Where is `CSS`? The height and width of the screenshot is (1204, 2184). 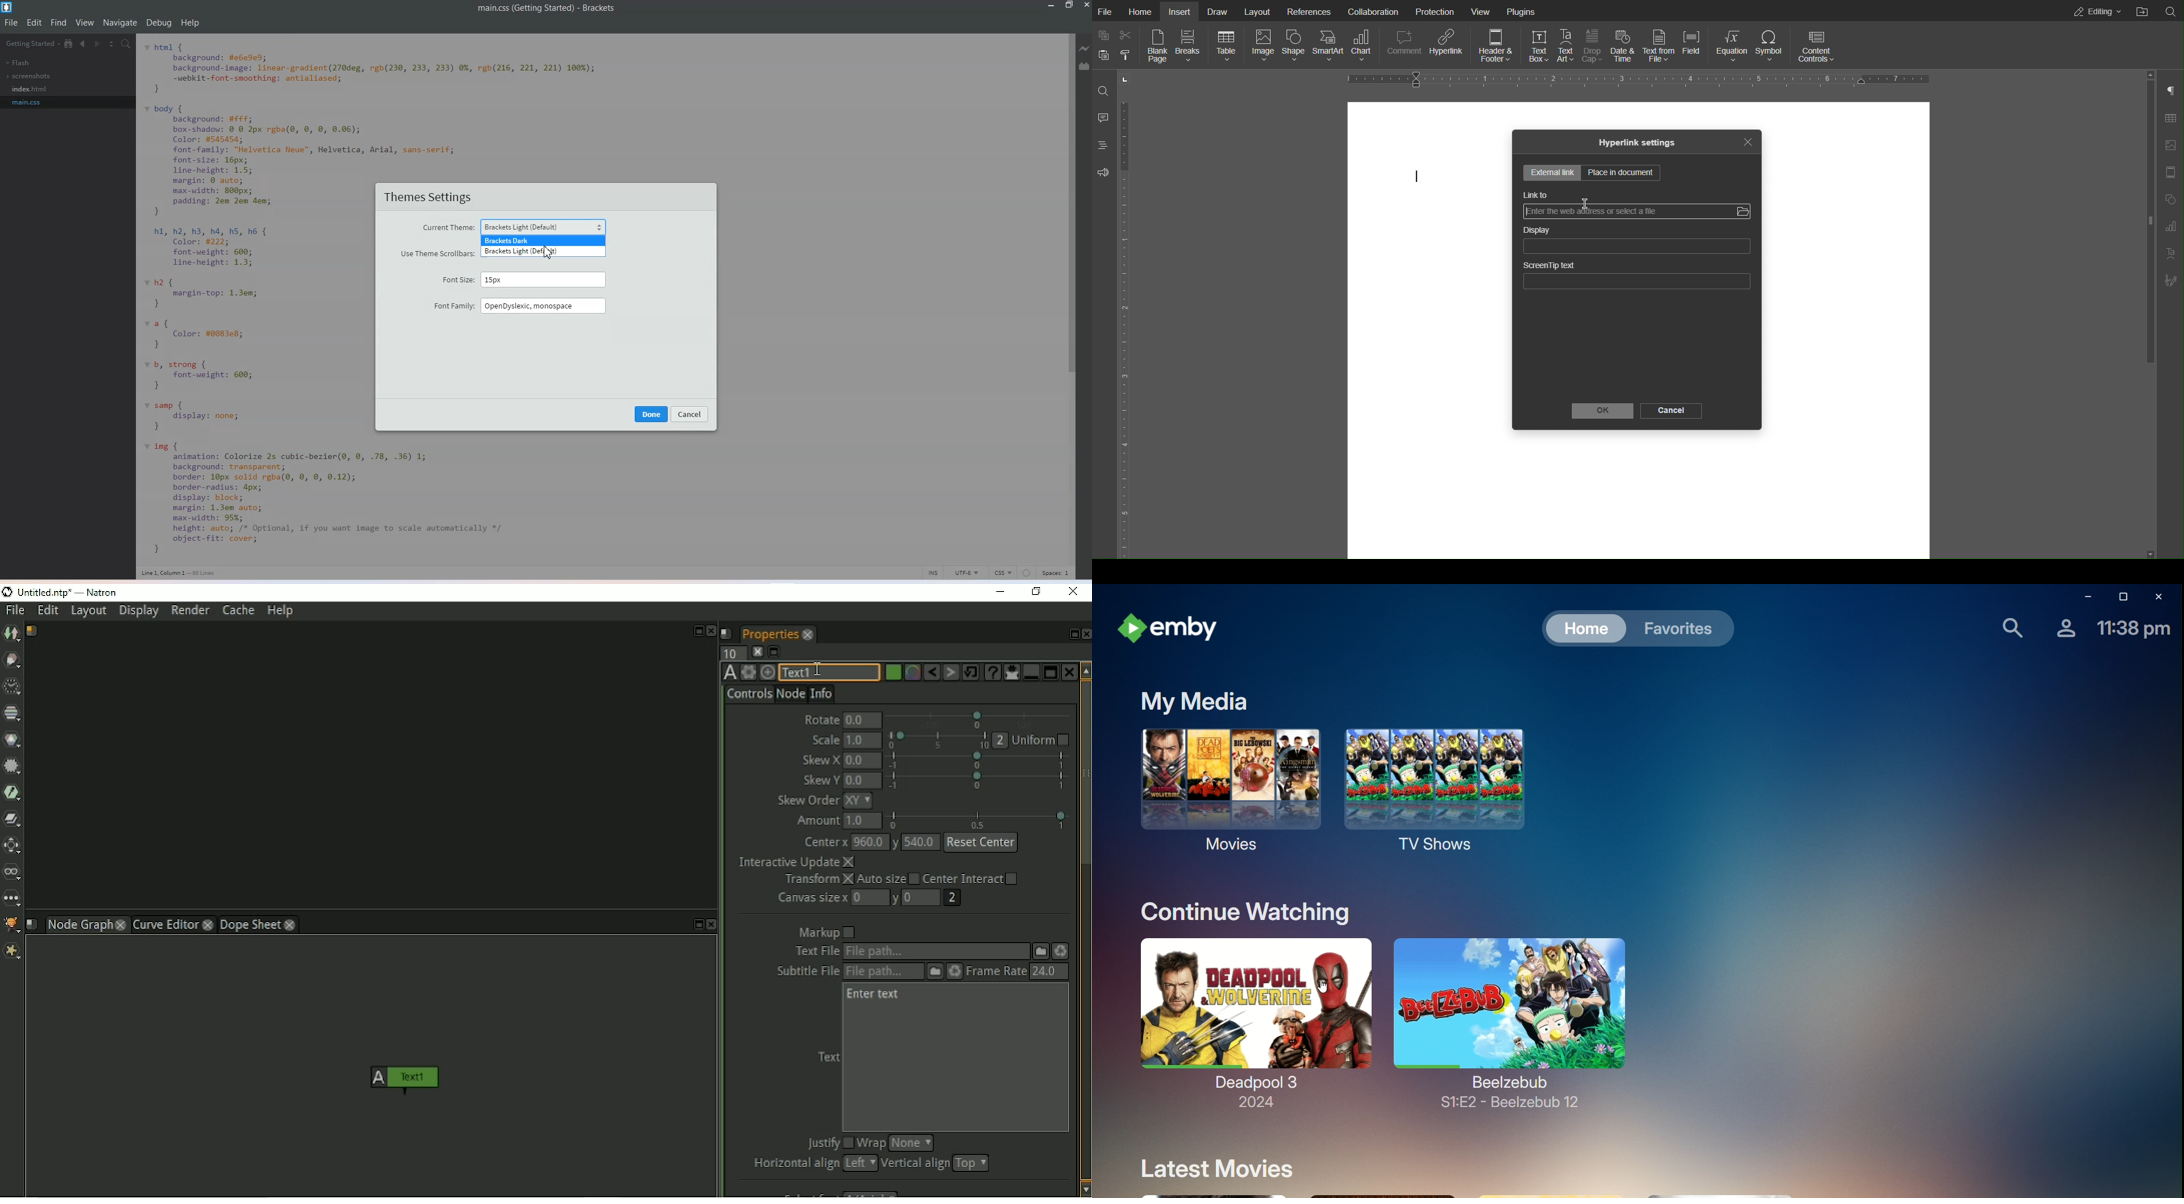 CSS is located at coordinates (1004, 573).